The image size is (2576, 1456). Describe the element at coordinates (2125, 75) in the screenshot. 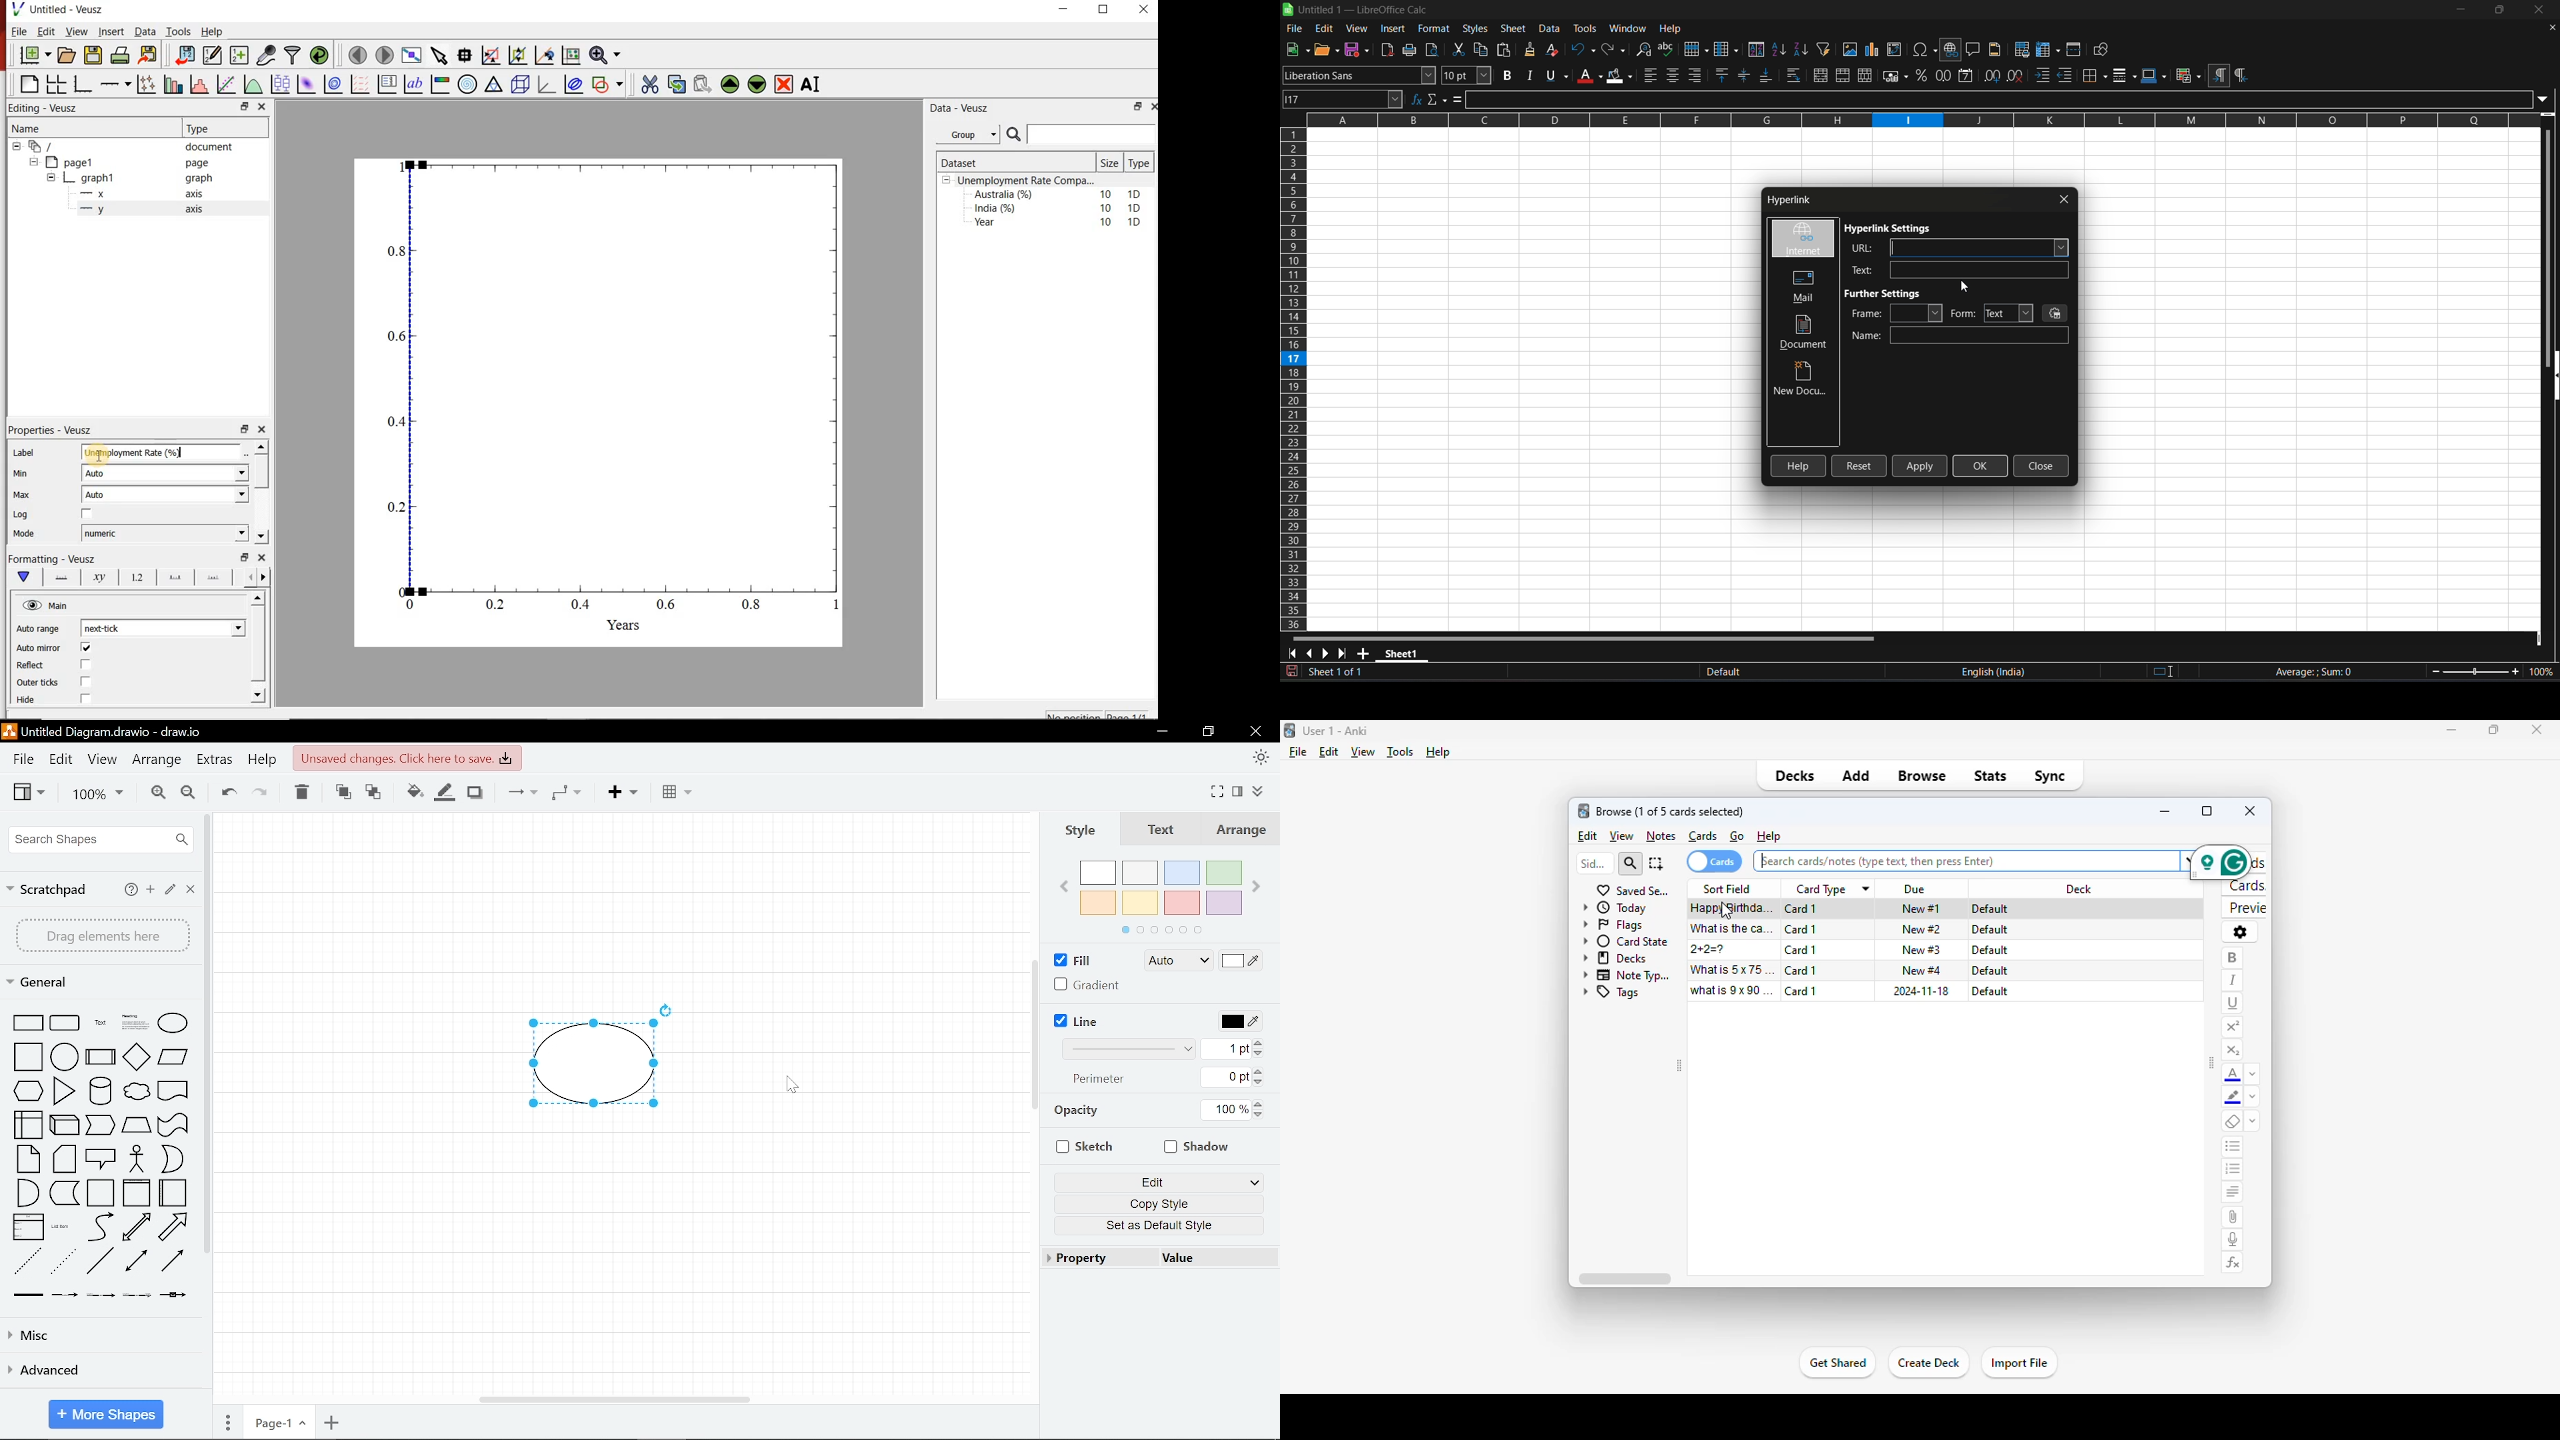

I see `border styles` at that location.